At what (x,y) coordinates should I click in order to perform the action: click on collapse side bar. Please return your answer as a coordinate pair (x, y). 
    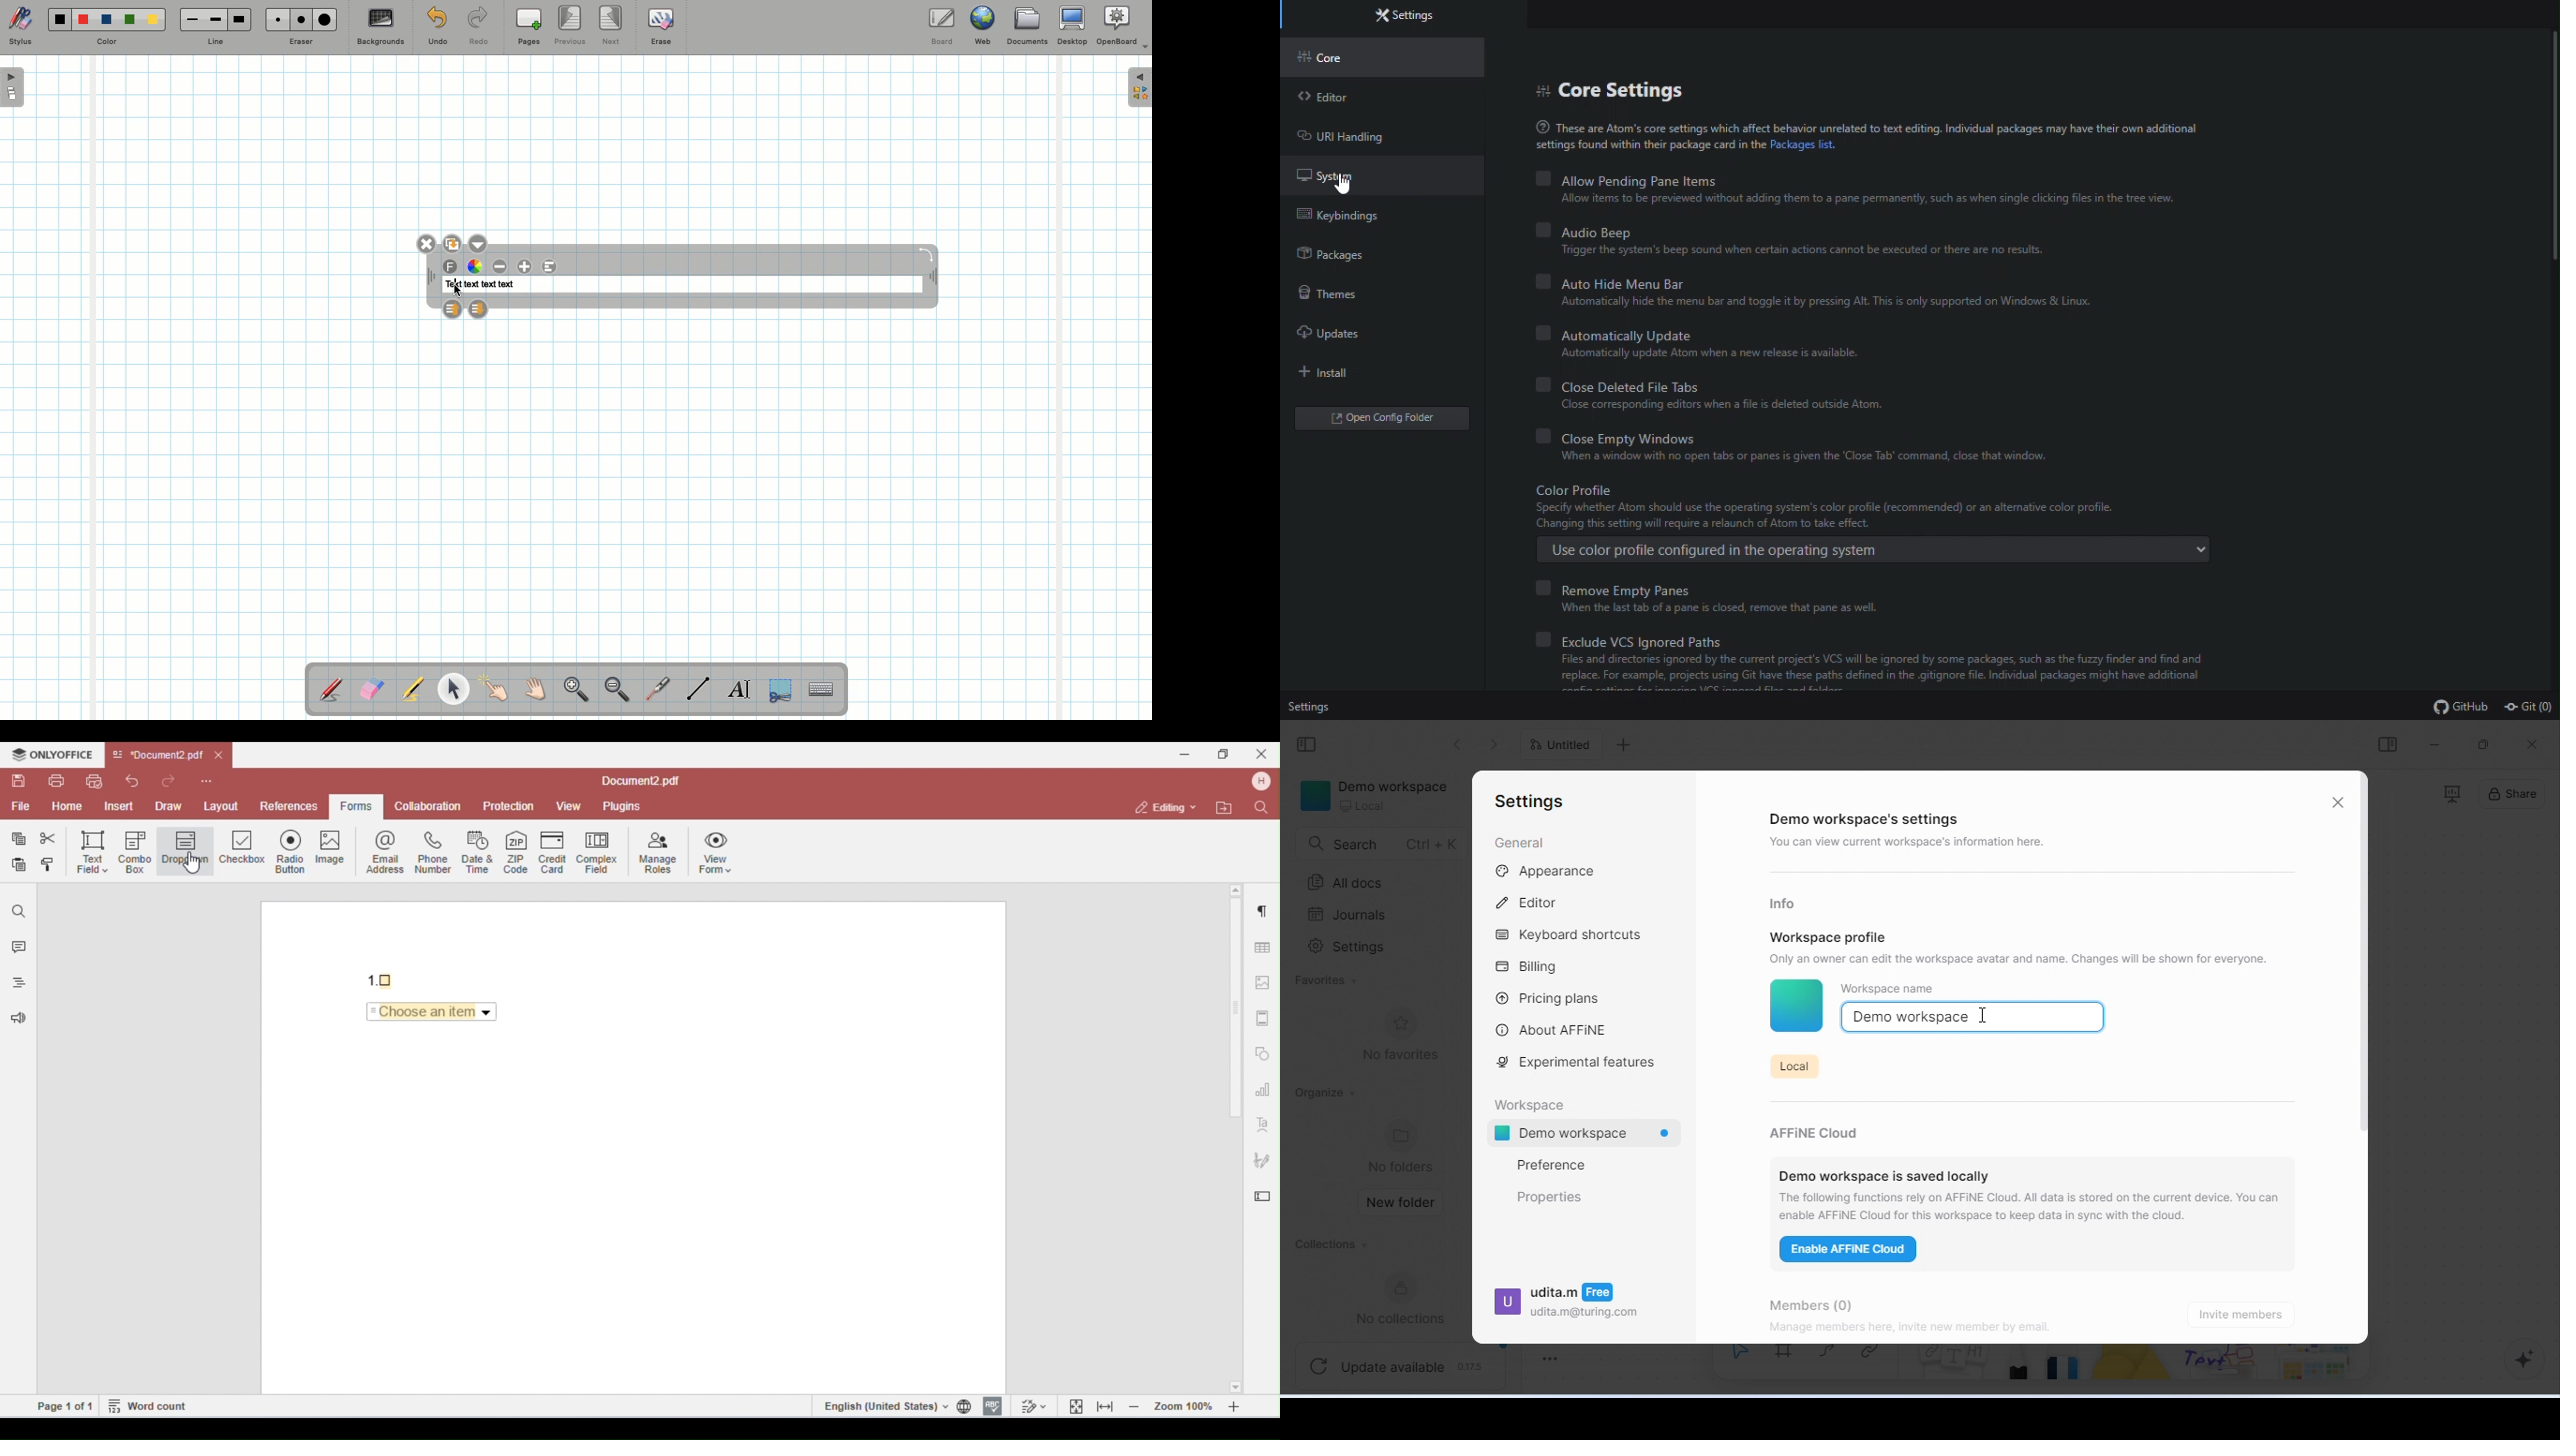
    Looking at the image, I should click on (1312, 745).